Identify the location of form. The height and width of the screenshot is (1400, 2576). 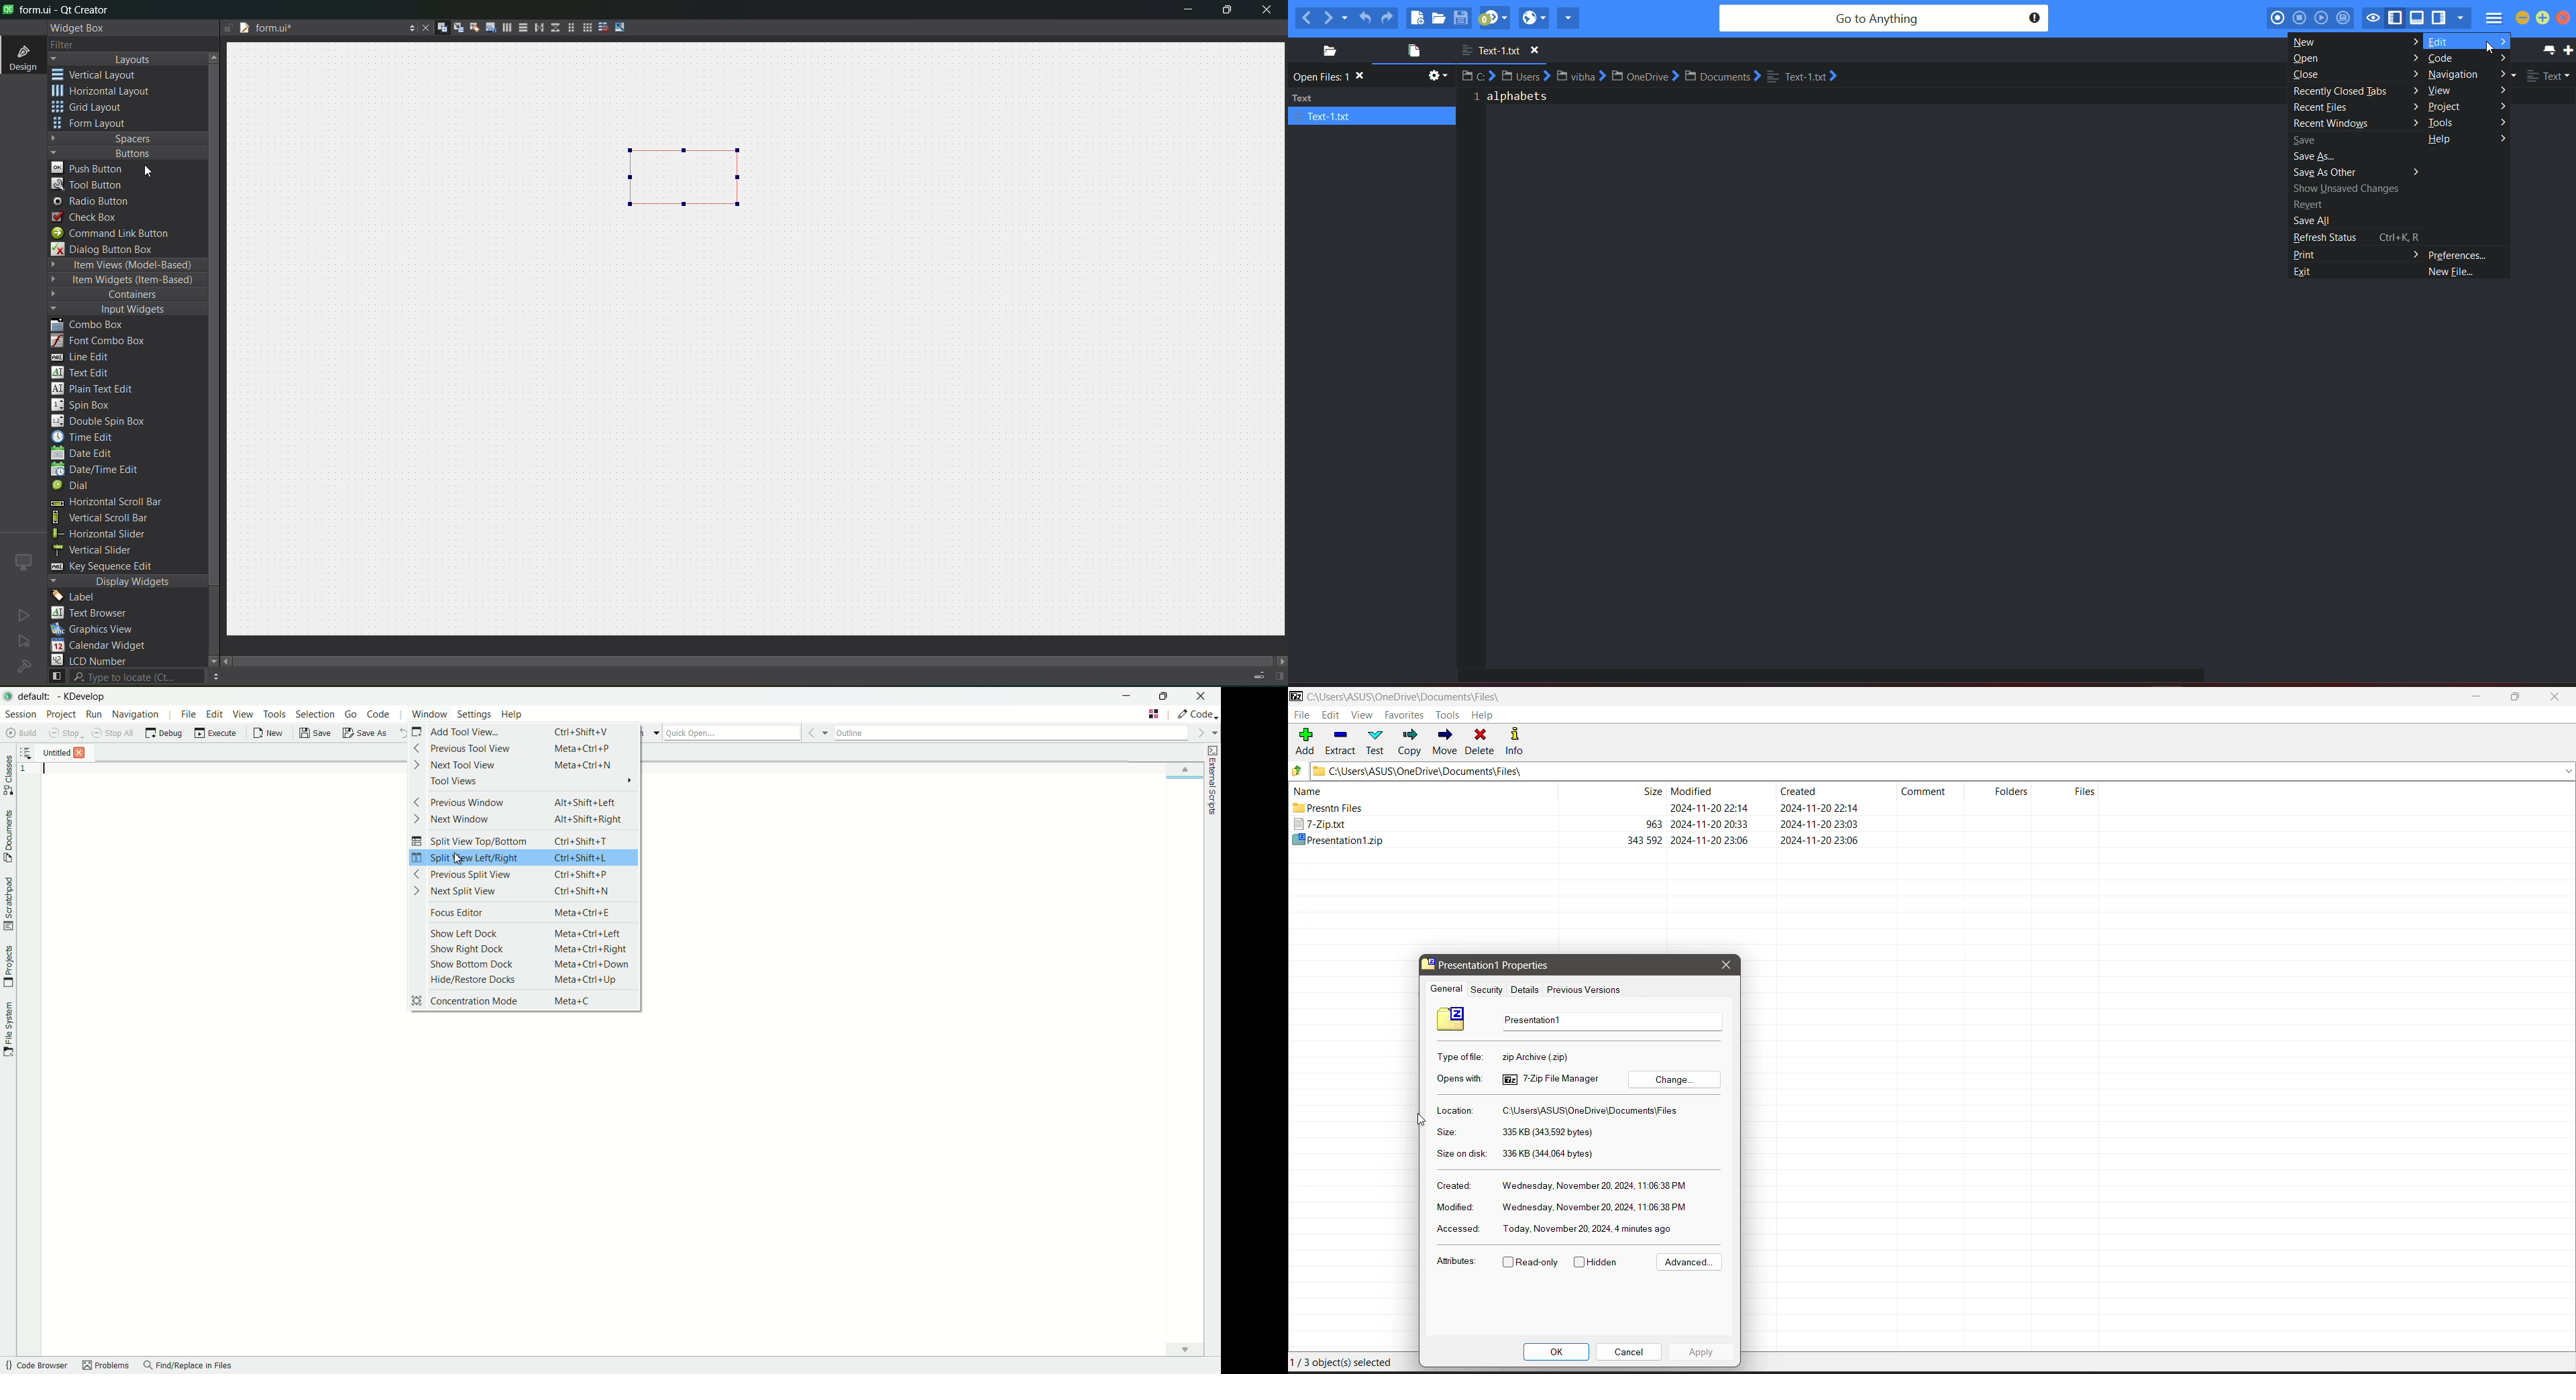
(94, 123).